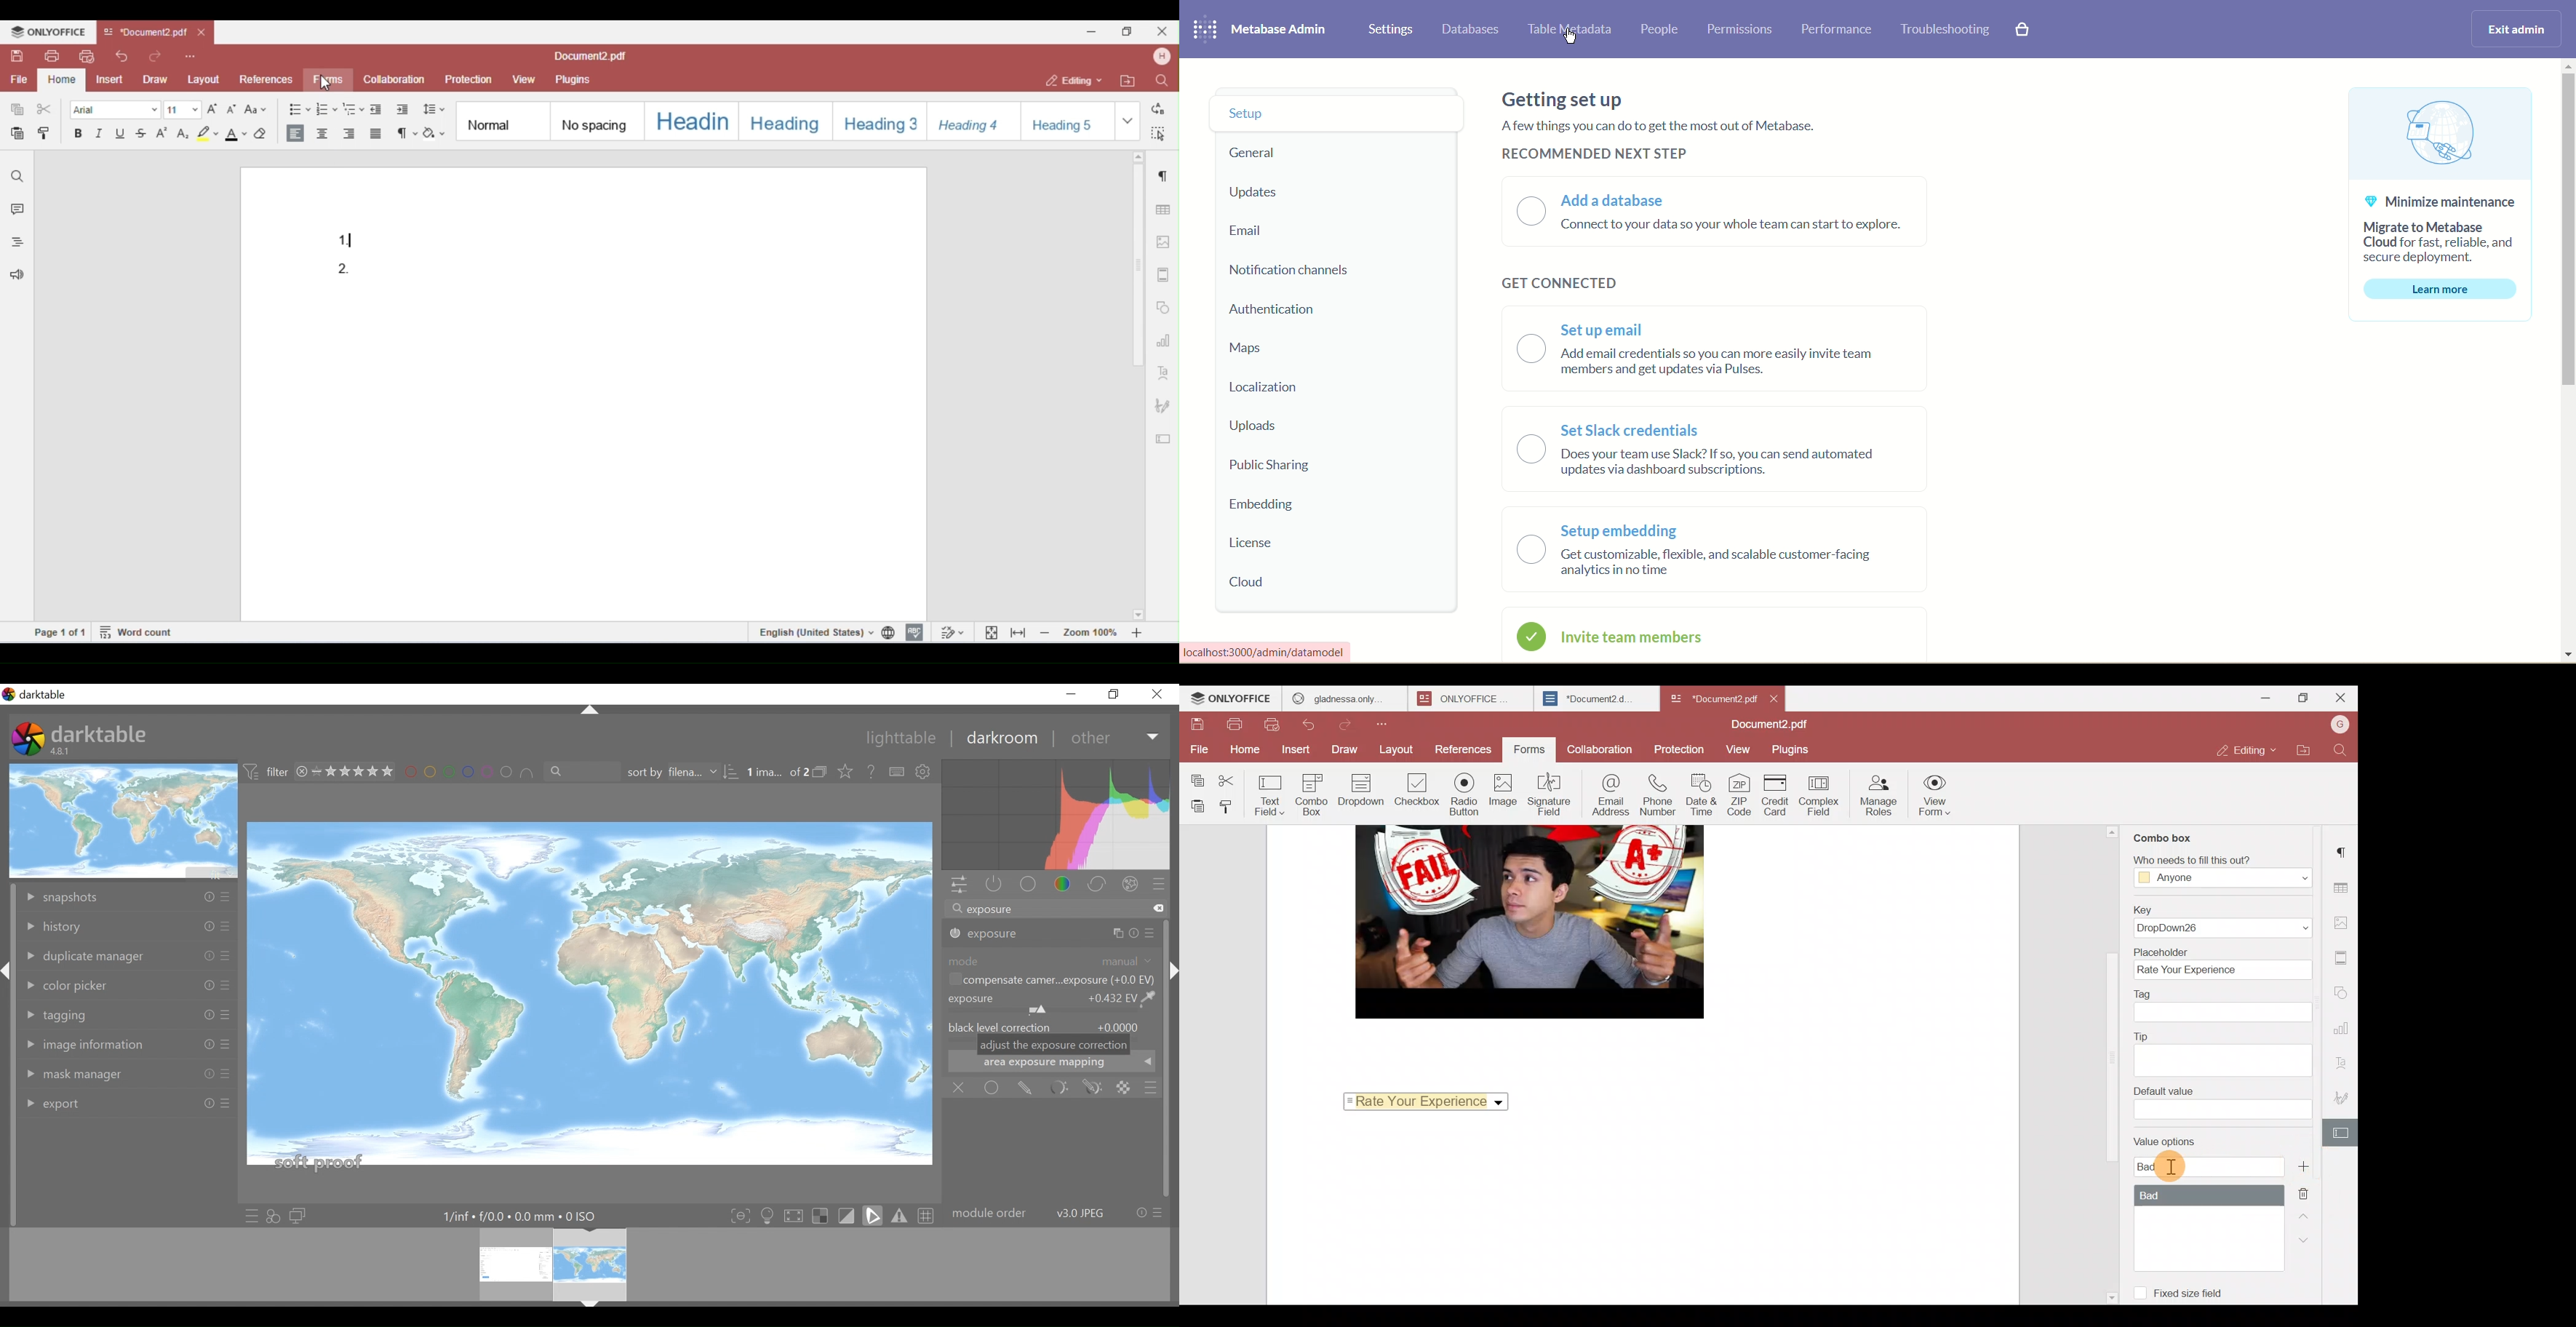 Image resolution: width=2576 pixels, height=1344 pixels. I want to click on ‘Who needs to fill this out?, so click(2216, 871).